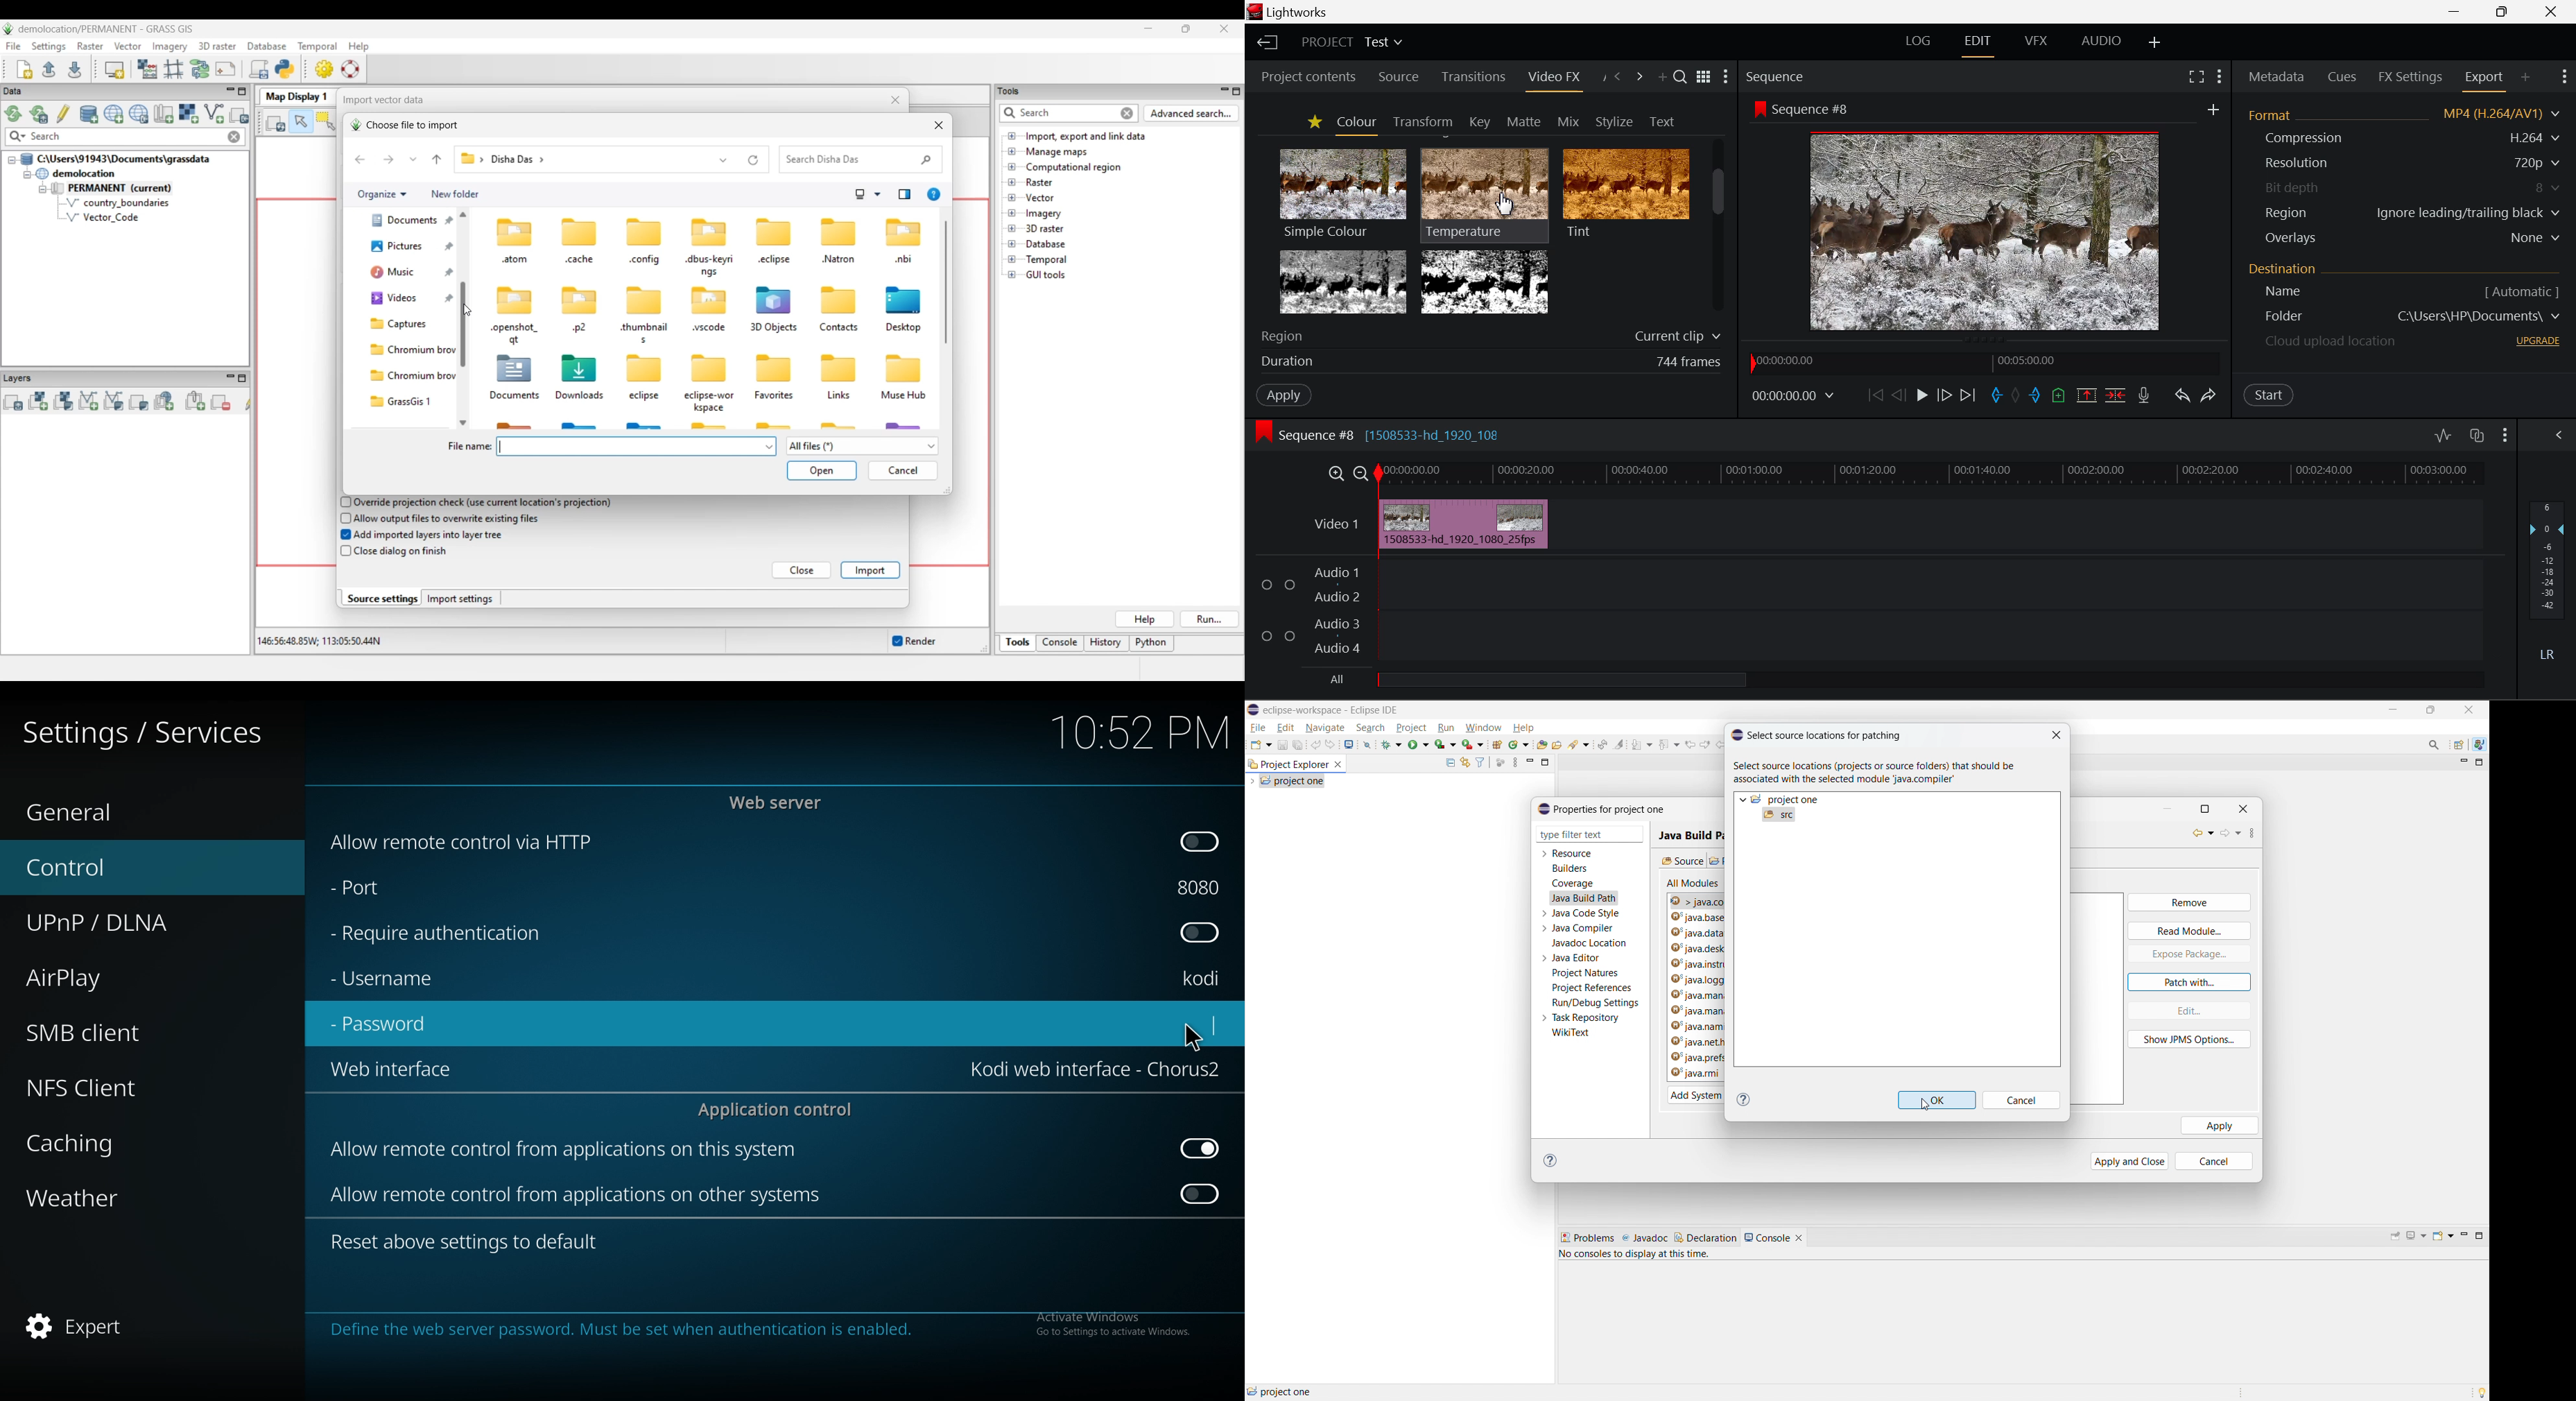 Image resolution: width=2576 pixels, height=1428 pixels. Describe the element at coordinates (2278, 291) in the screenshot. I see `Name [ Automatic ]` at that location.